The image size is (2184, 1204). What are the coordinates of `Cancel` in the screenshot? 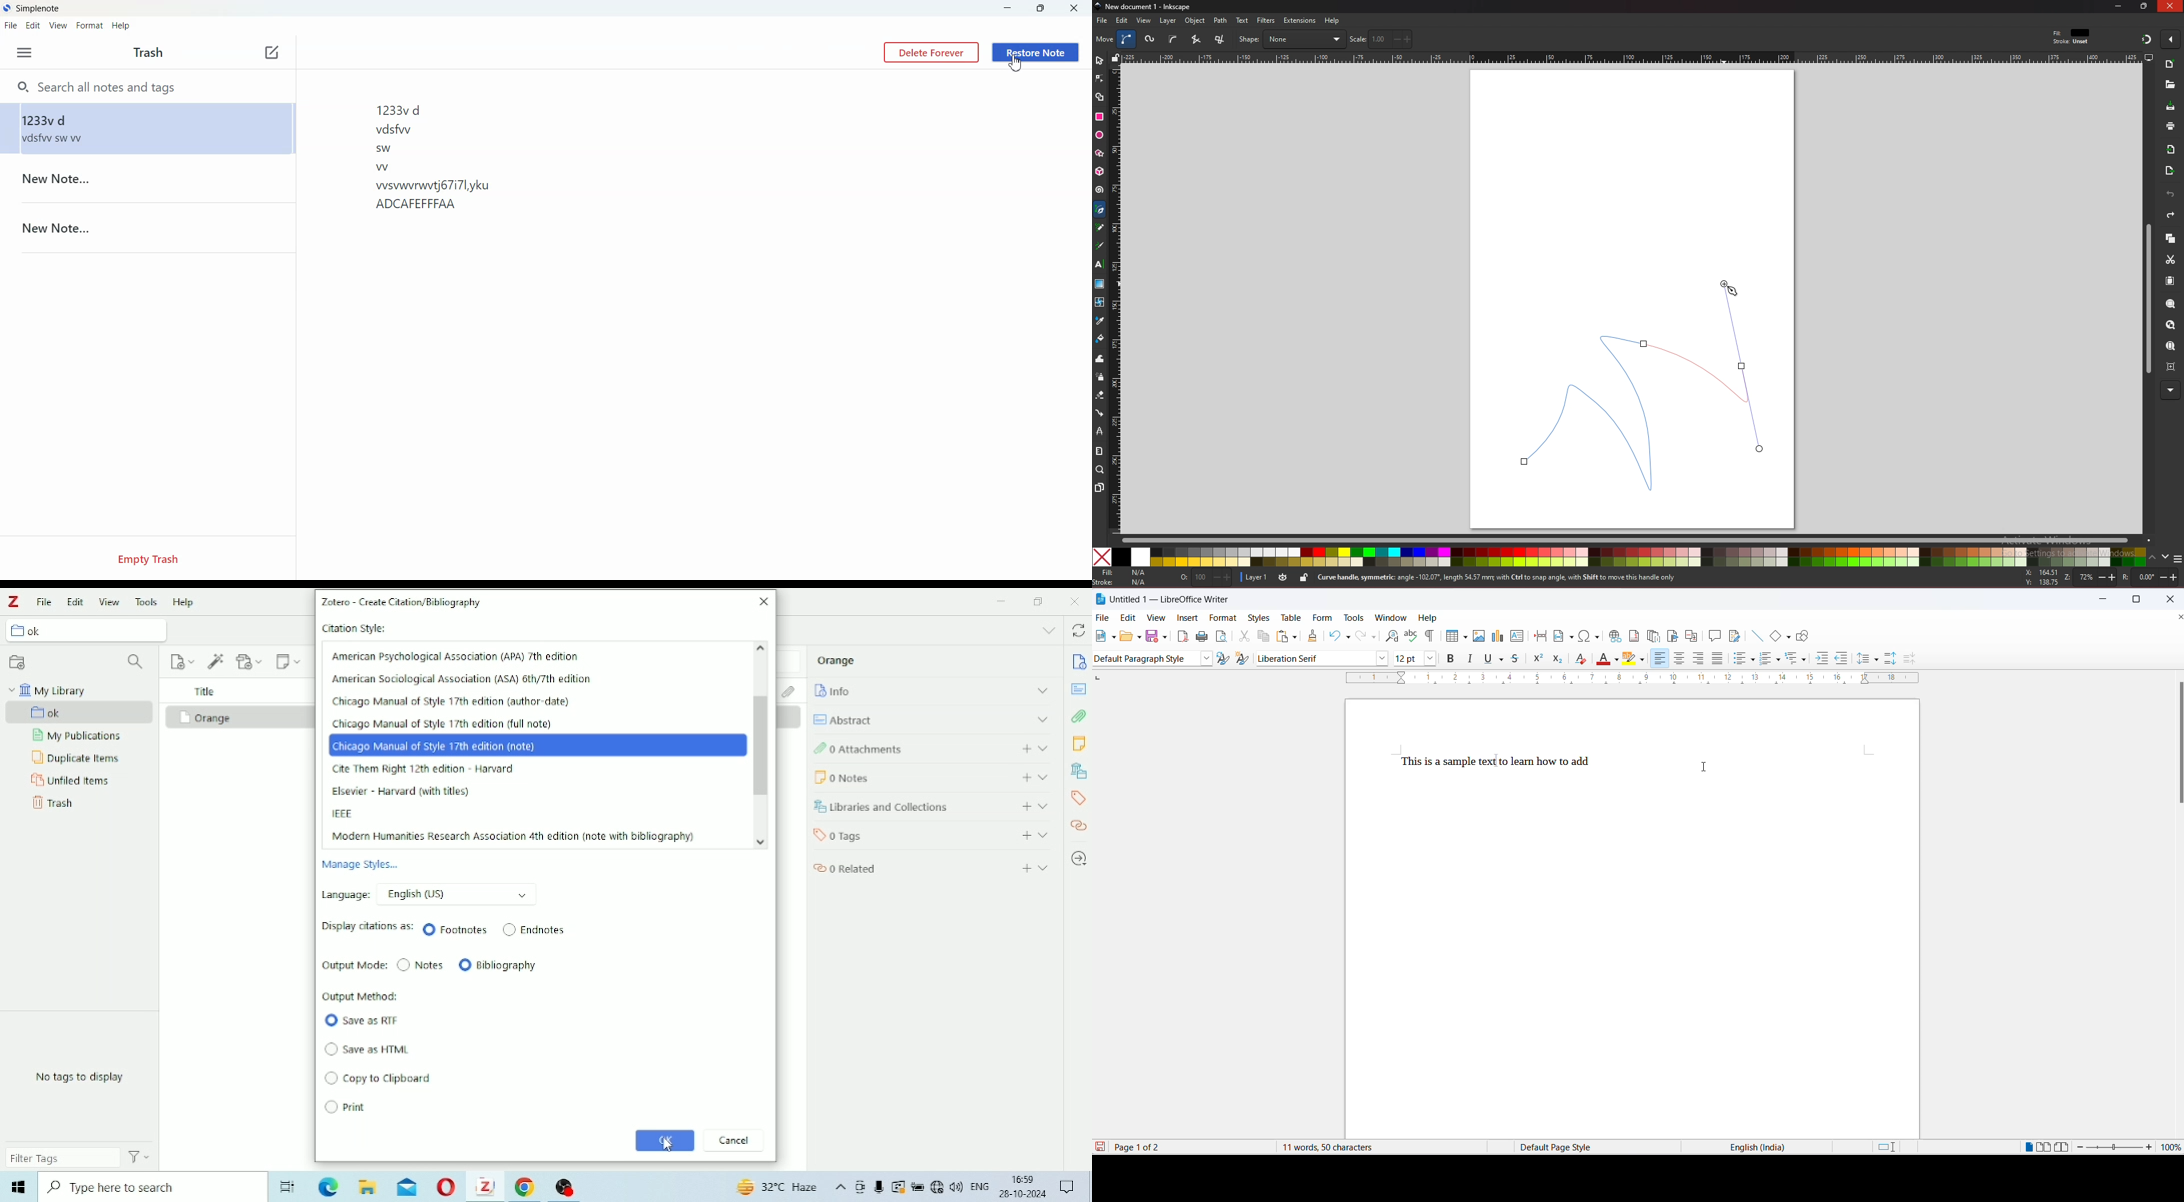 It's located at (735, 1141).